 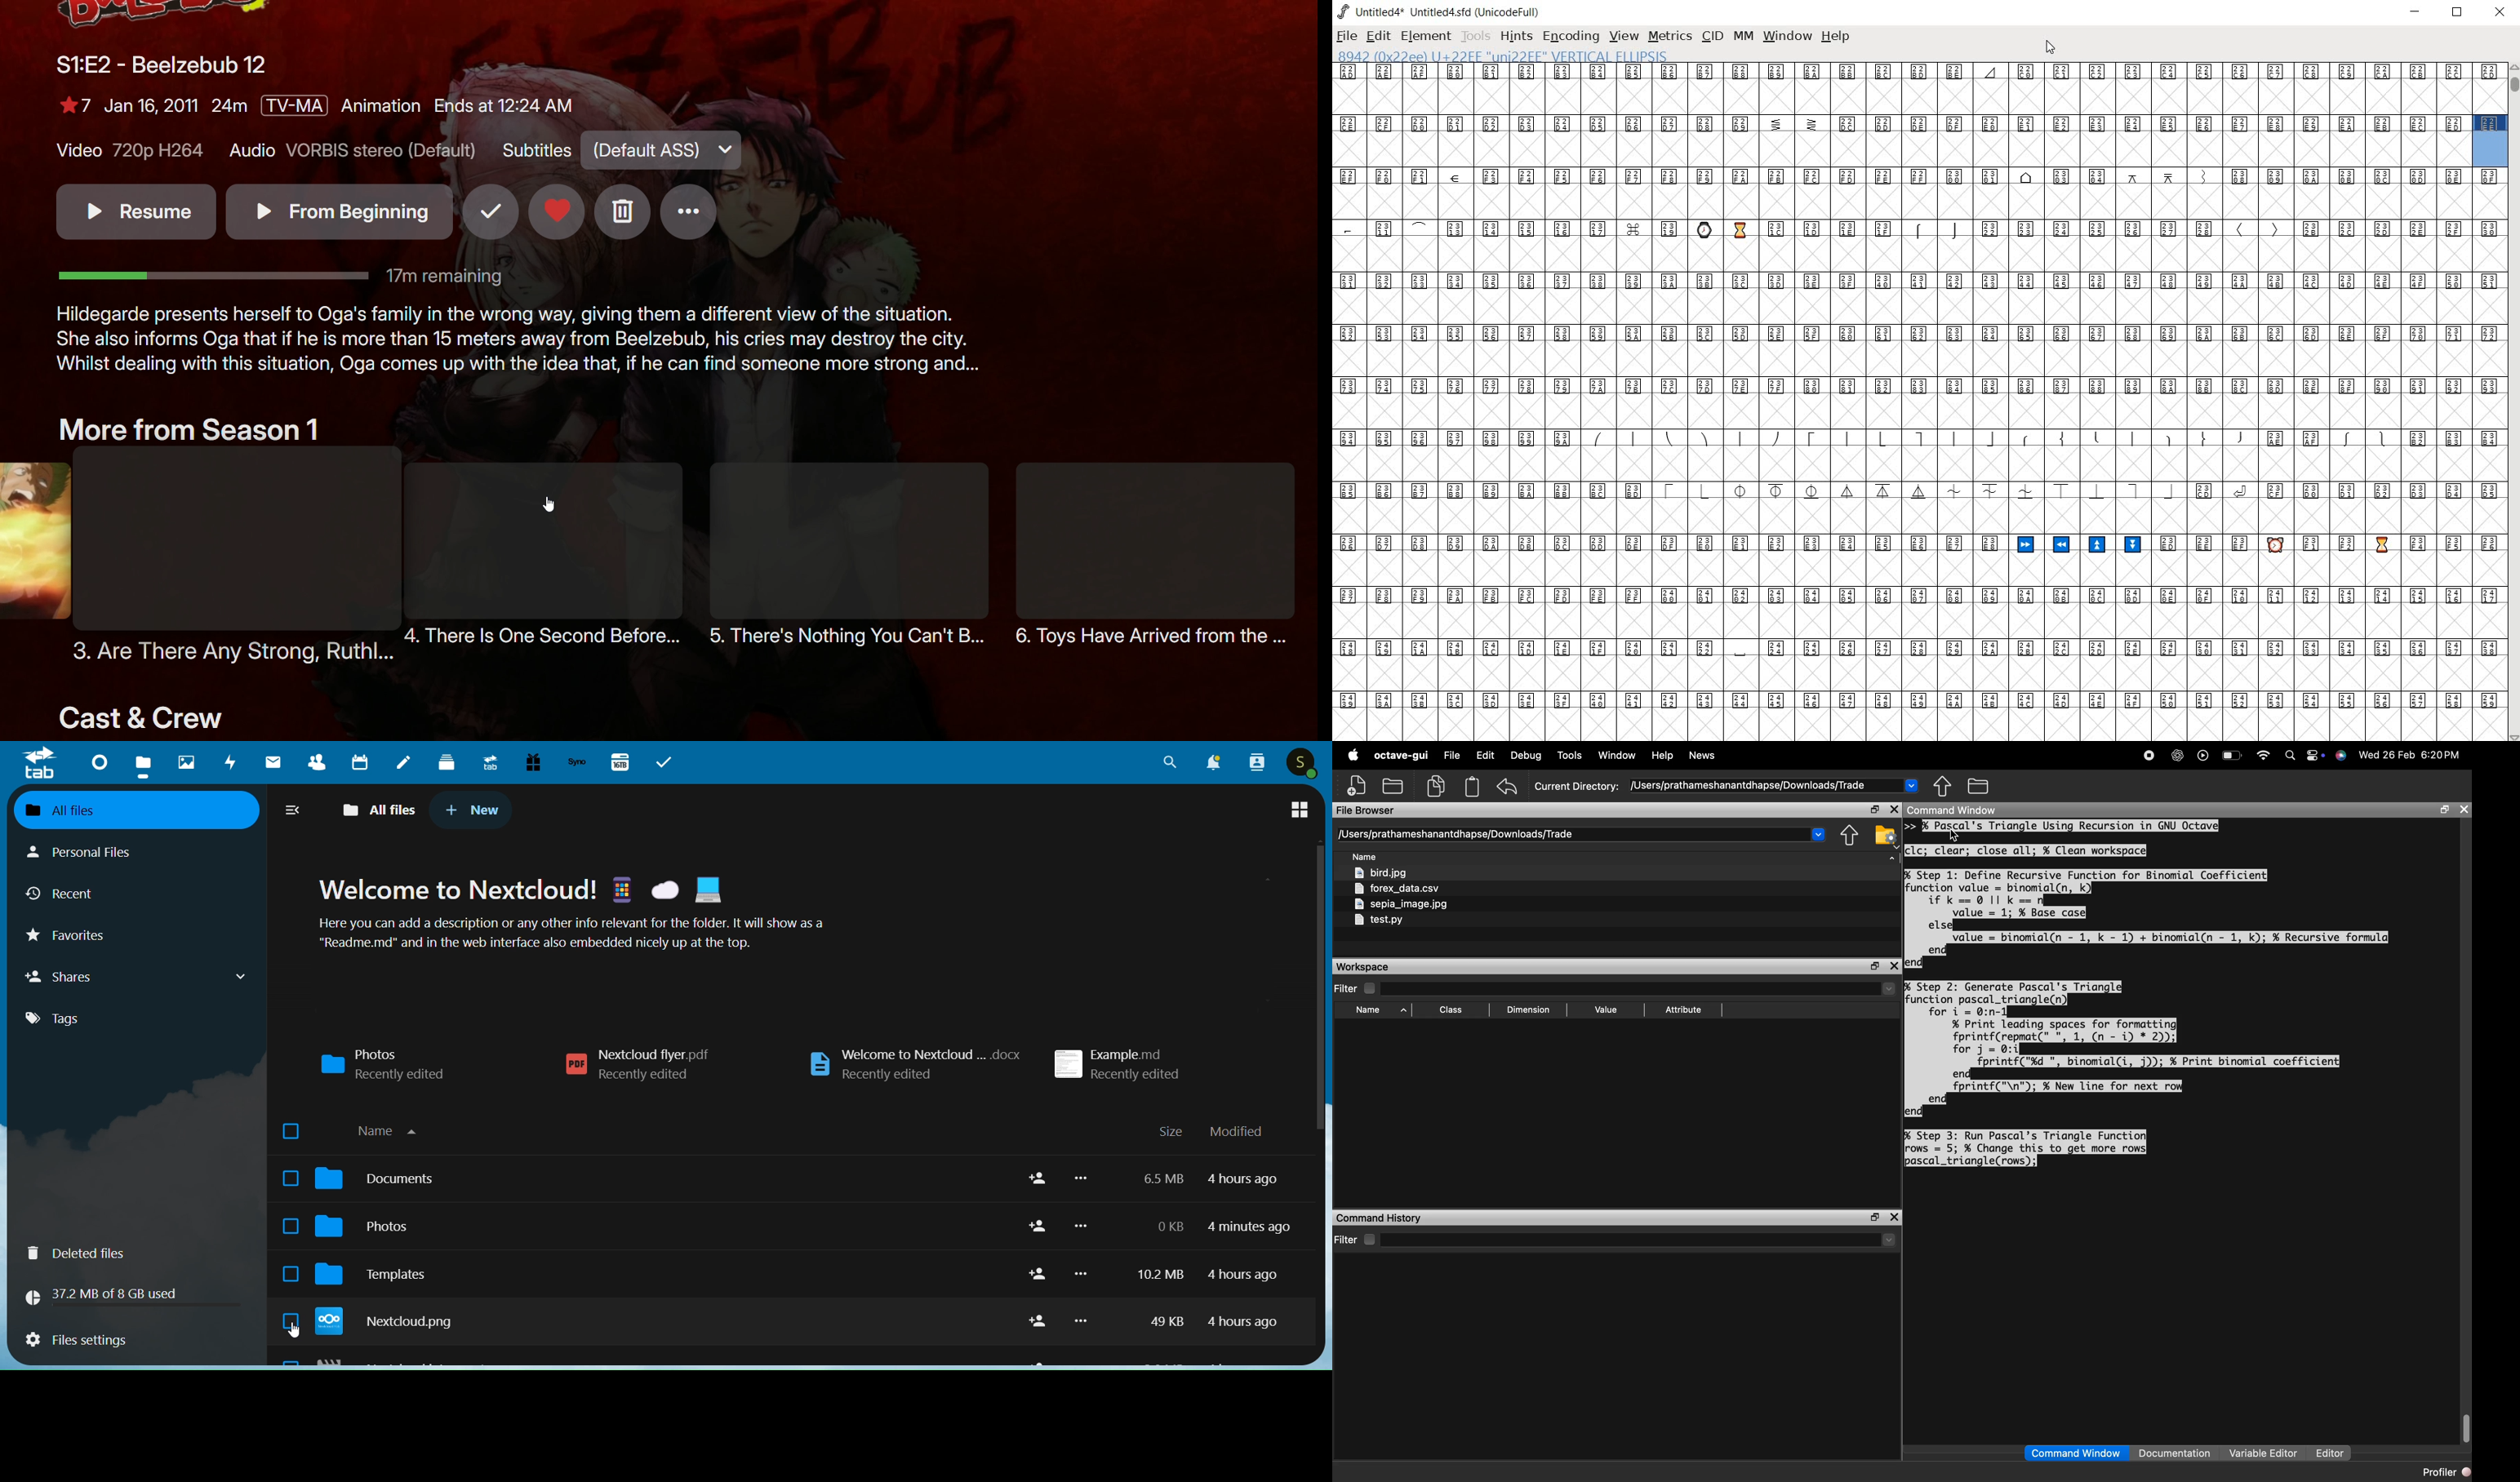 What do you see at coordinates (135, 212) in the screenshot?
I see `Resume` at bounding box center [135, 212].